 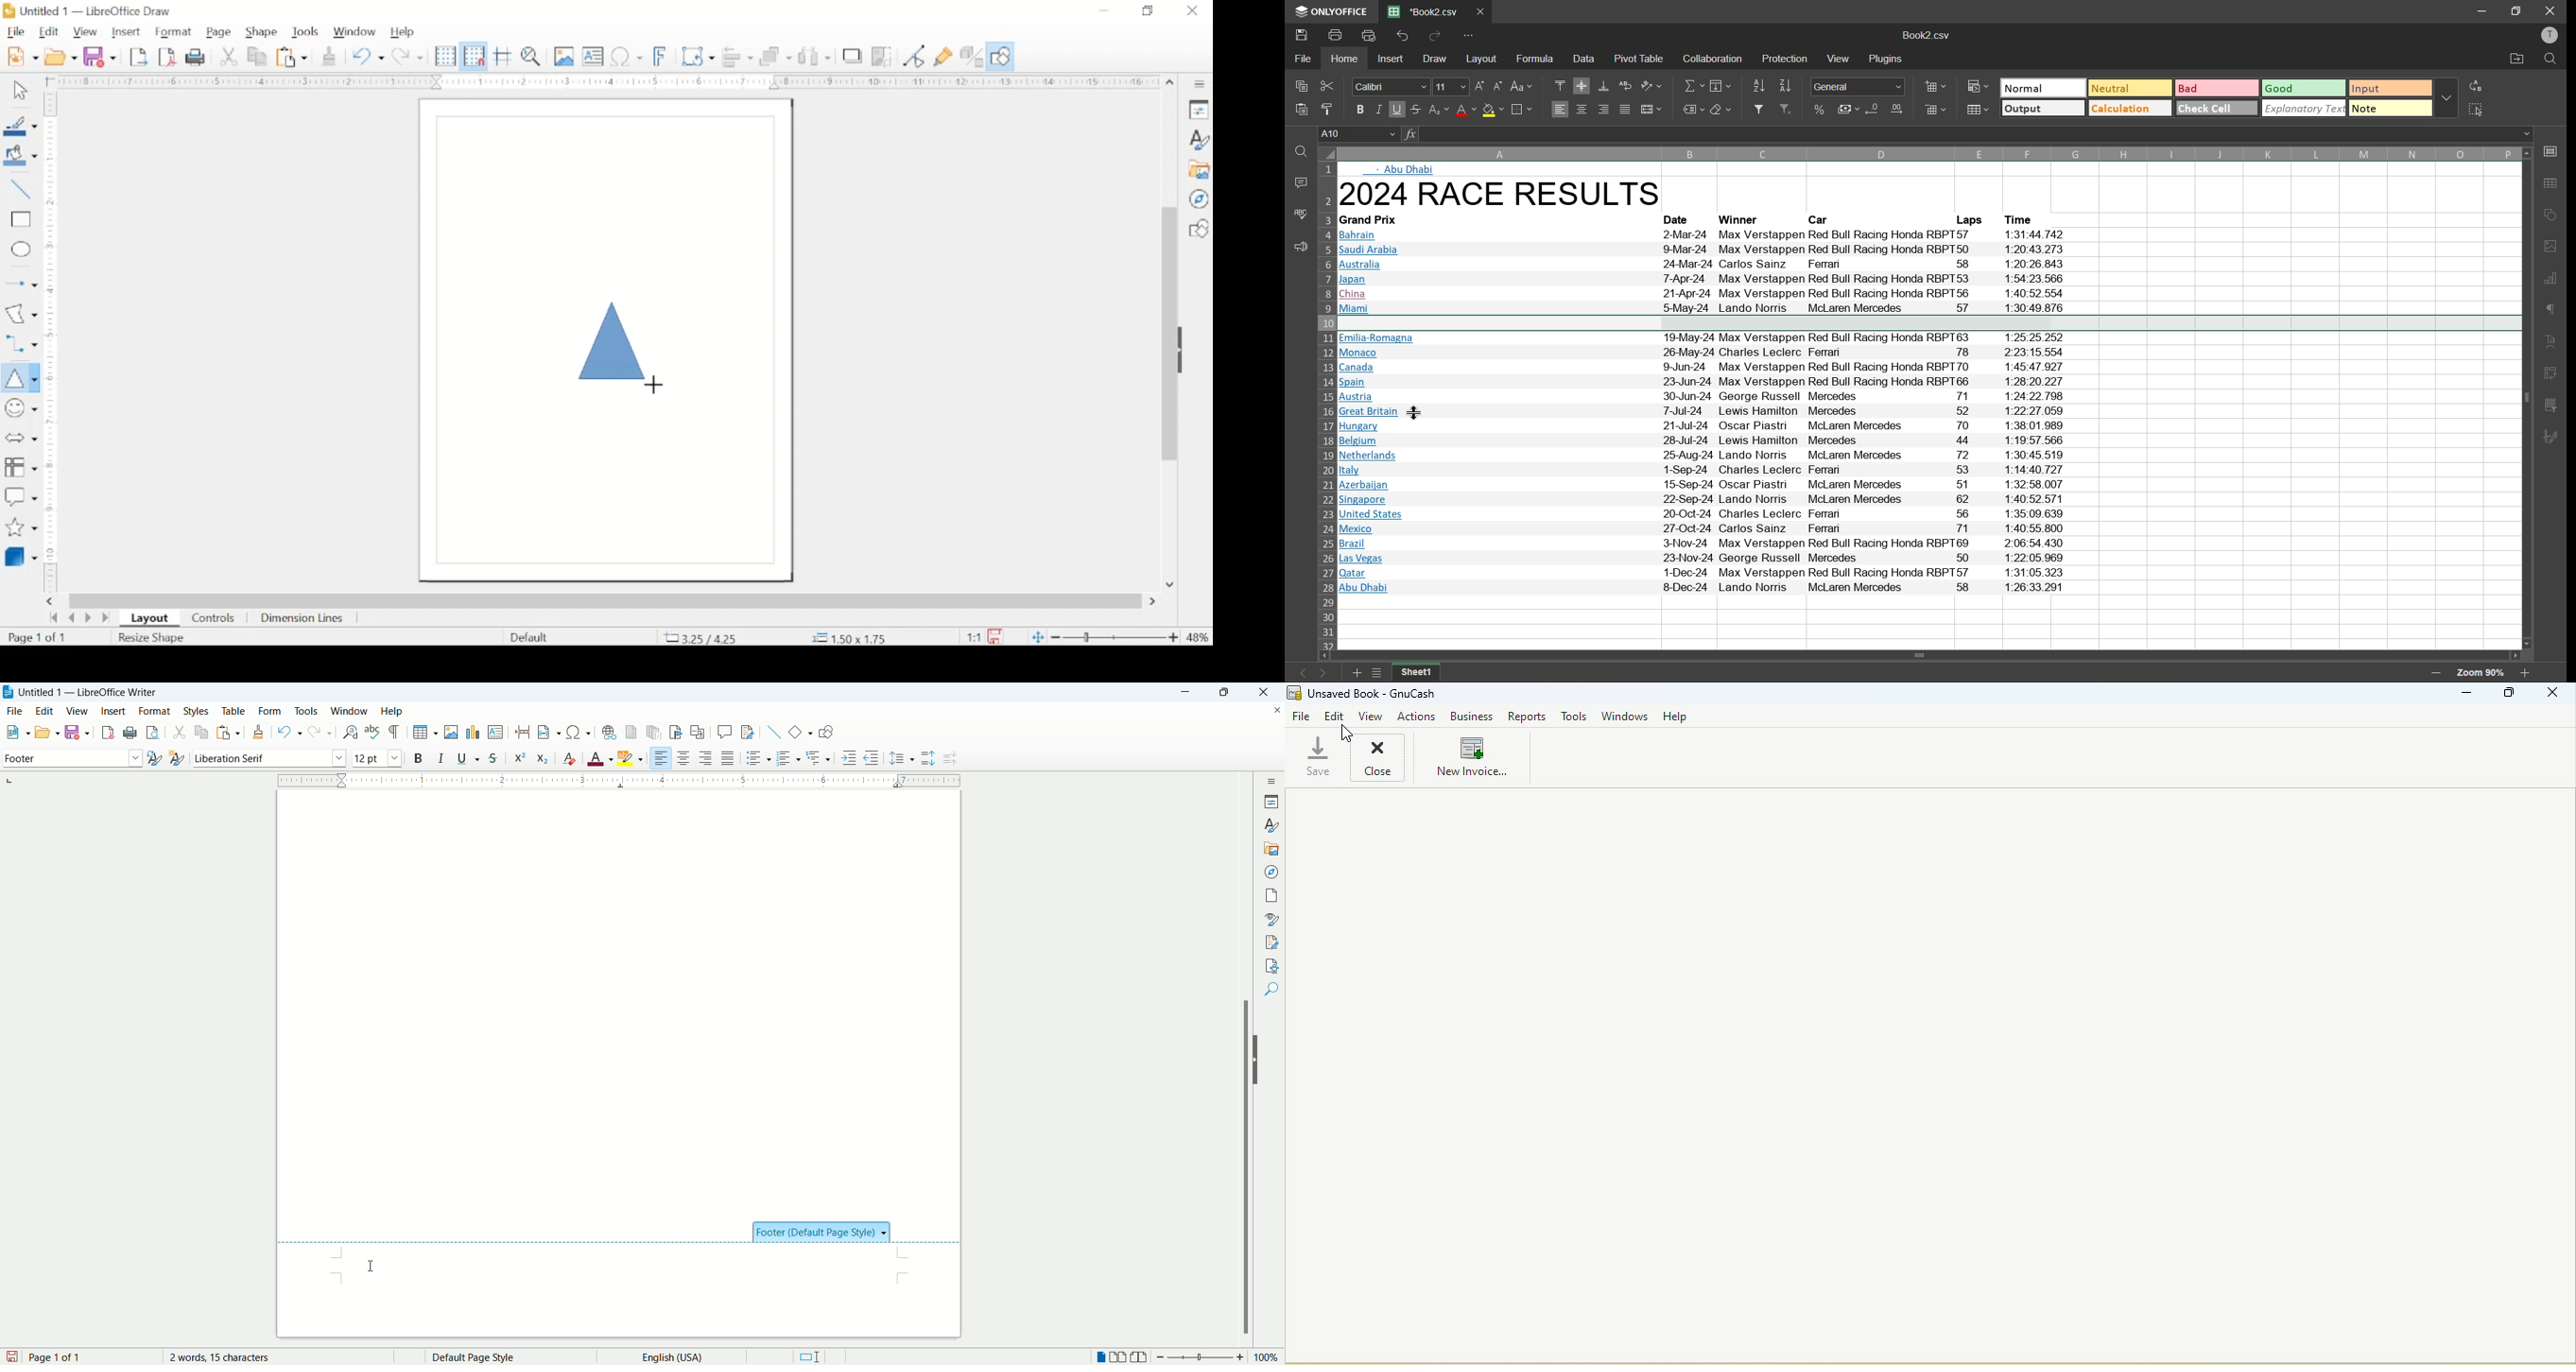 I want to click on zoom level, so click(x=1198, y=637).